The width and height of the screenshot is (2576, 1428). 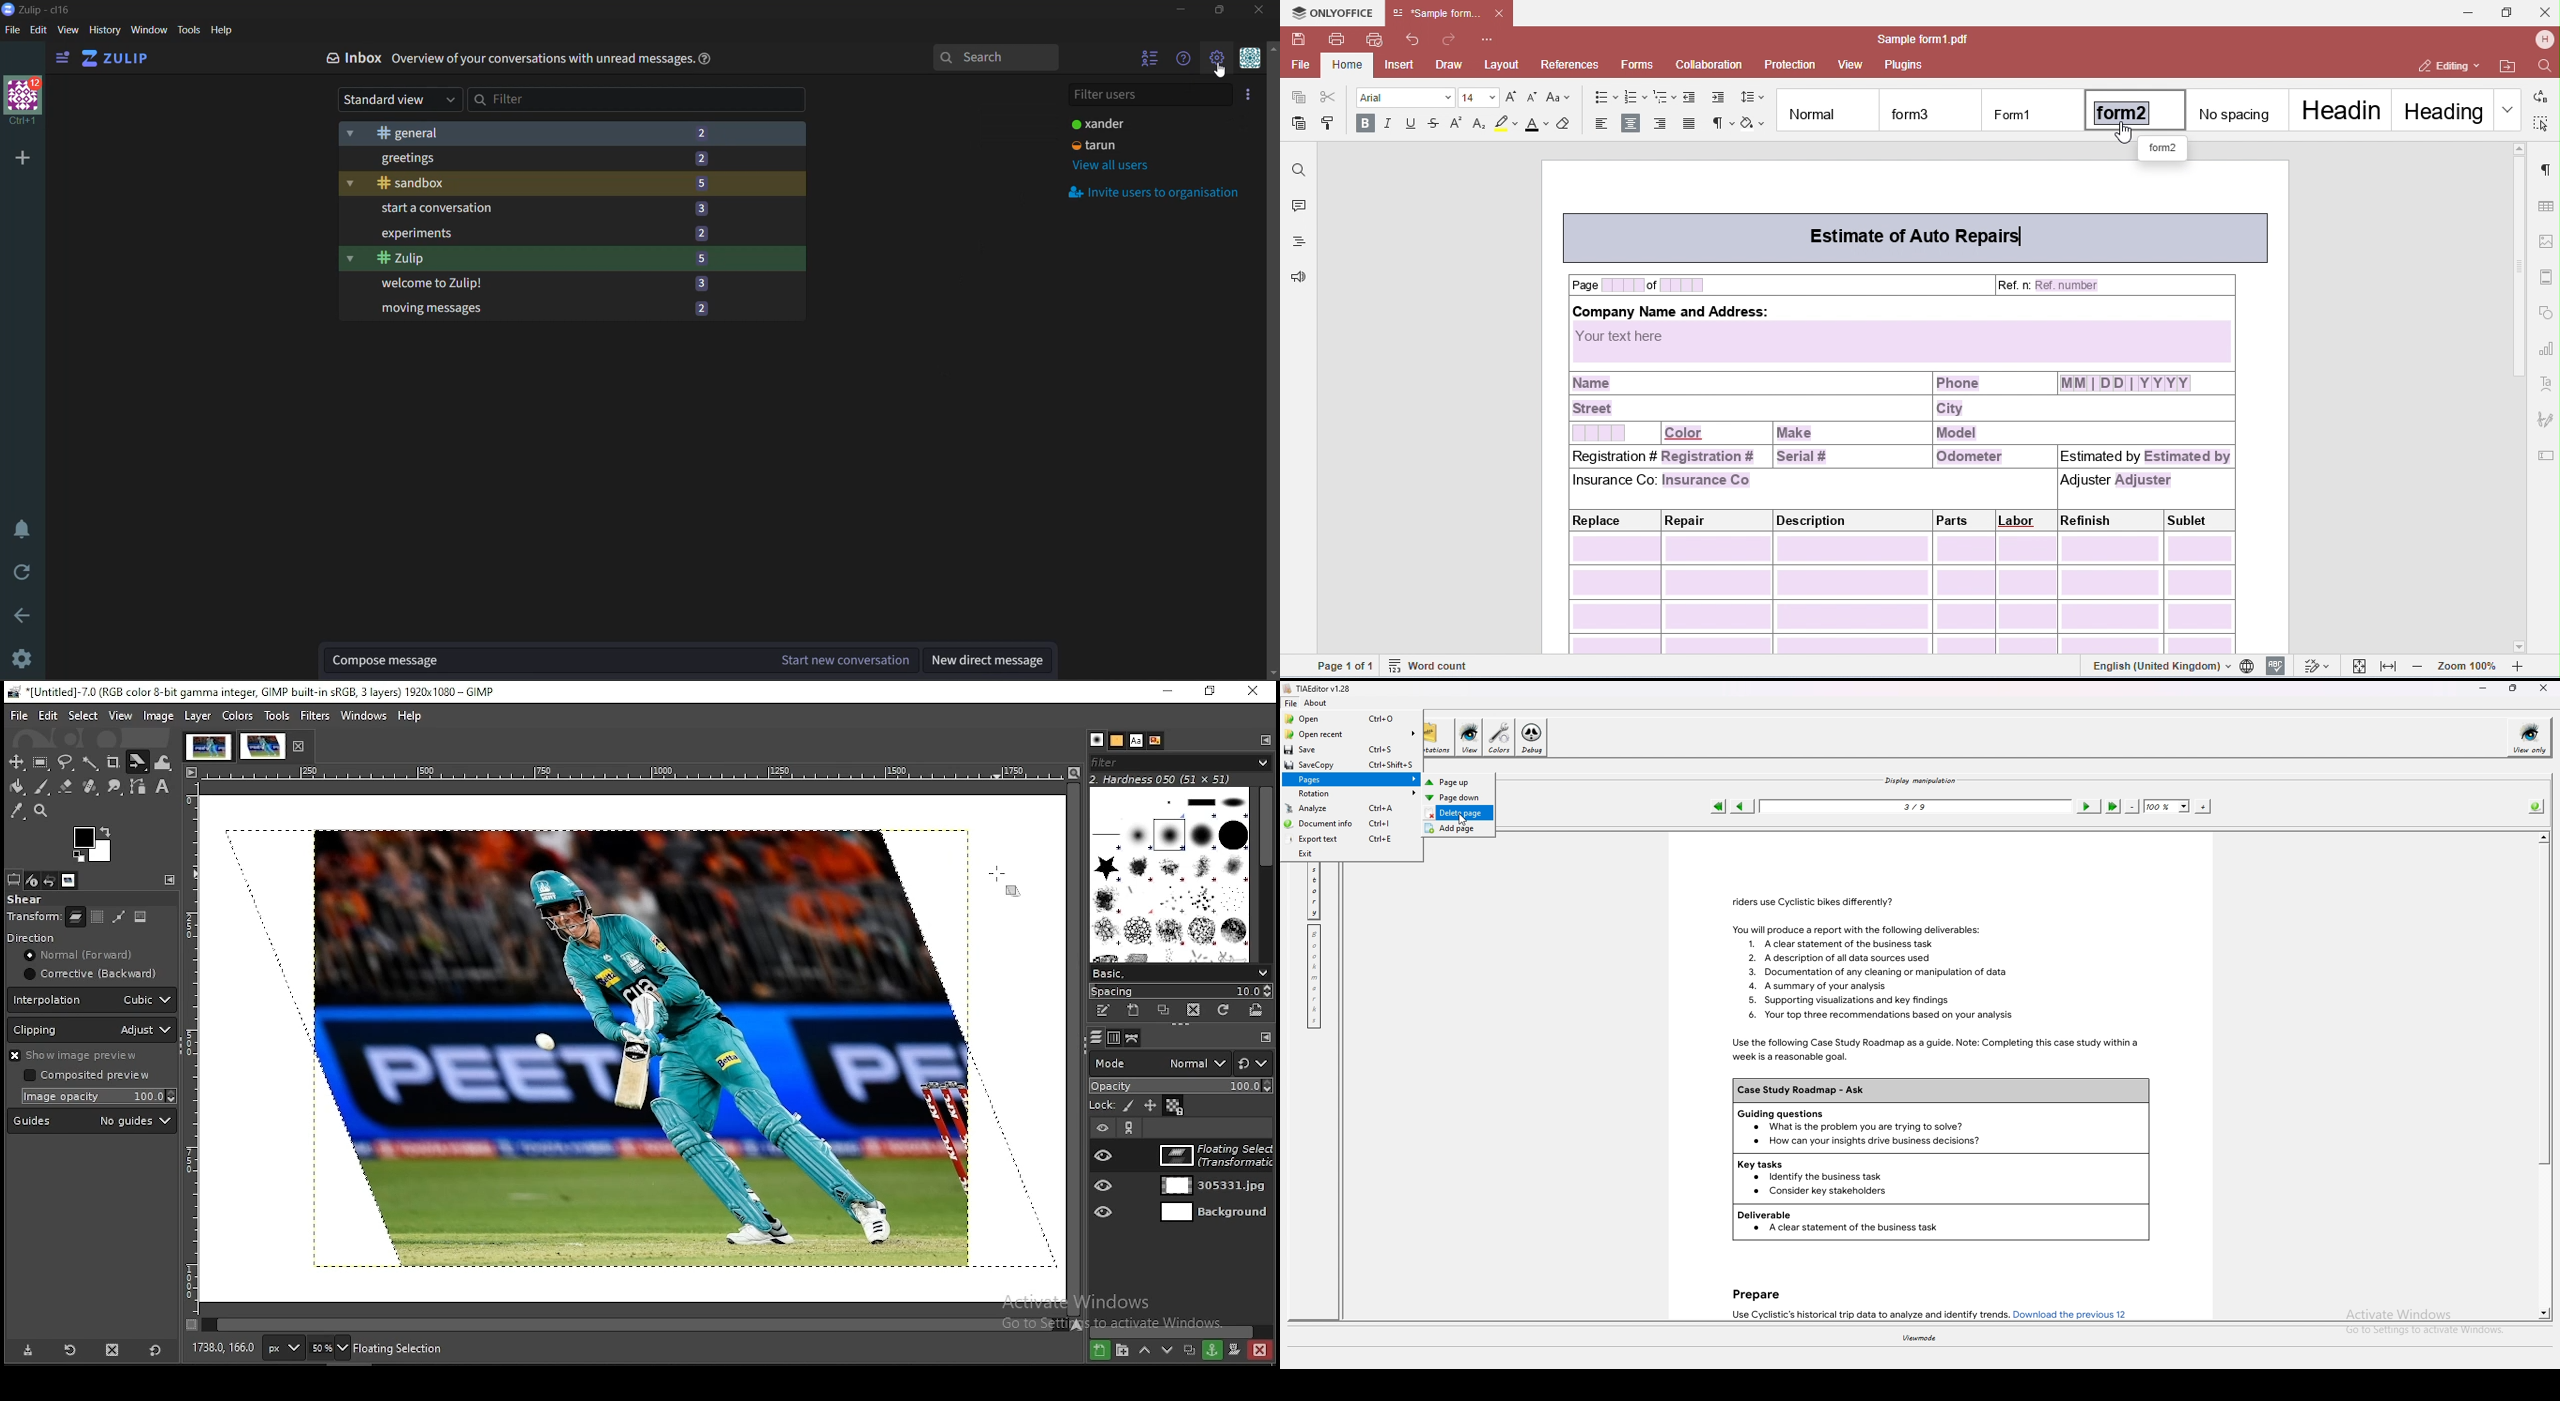 What do you see at coordinates (1315, 891) in the screenshot?
I see `history` at bounding box center [1315, 891].